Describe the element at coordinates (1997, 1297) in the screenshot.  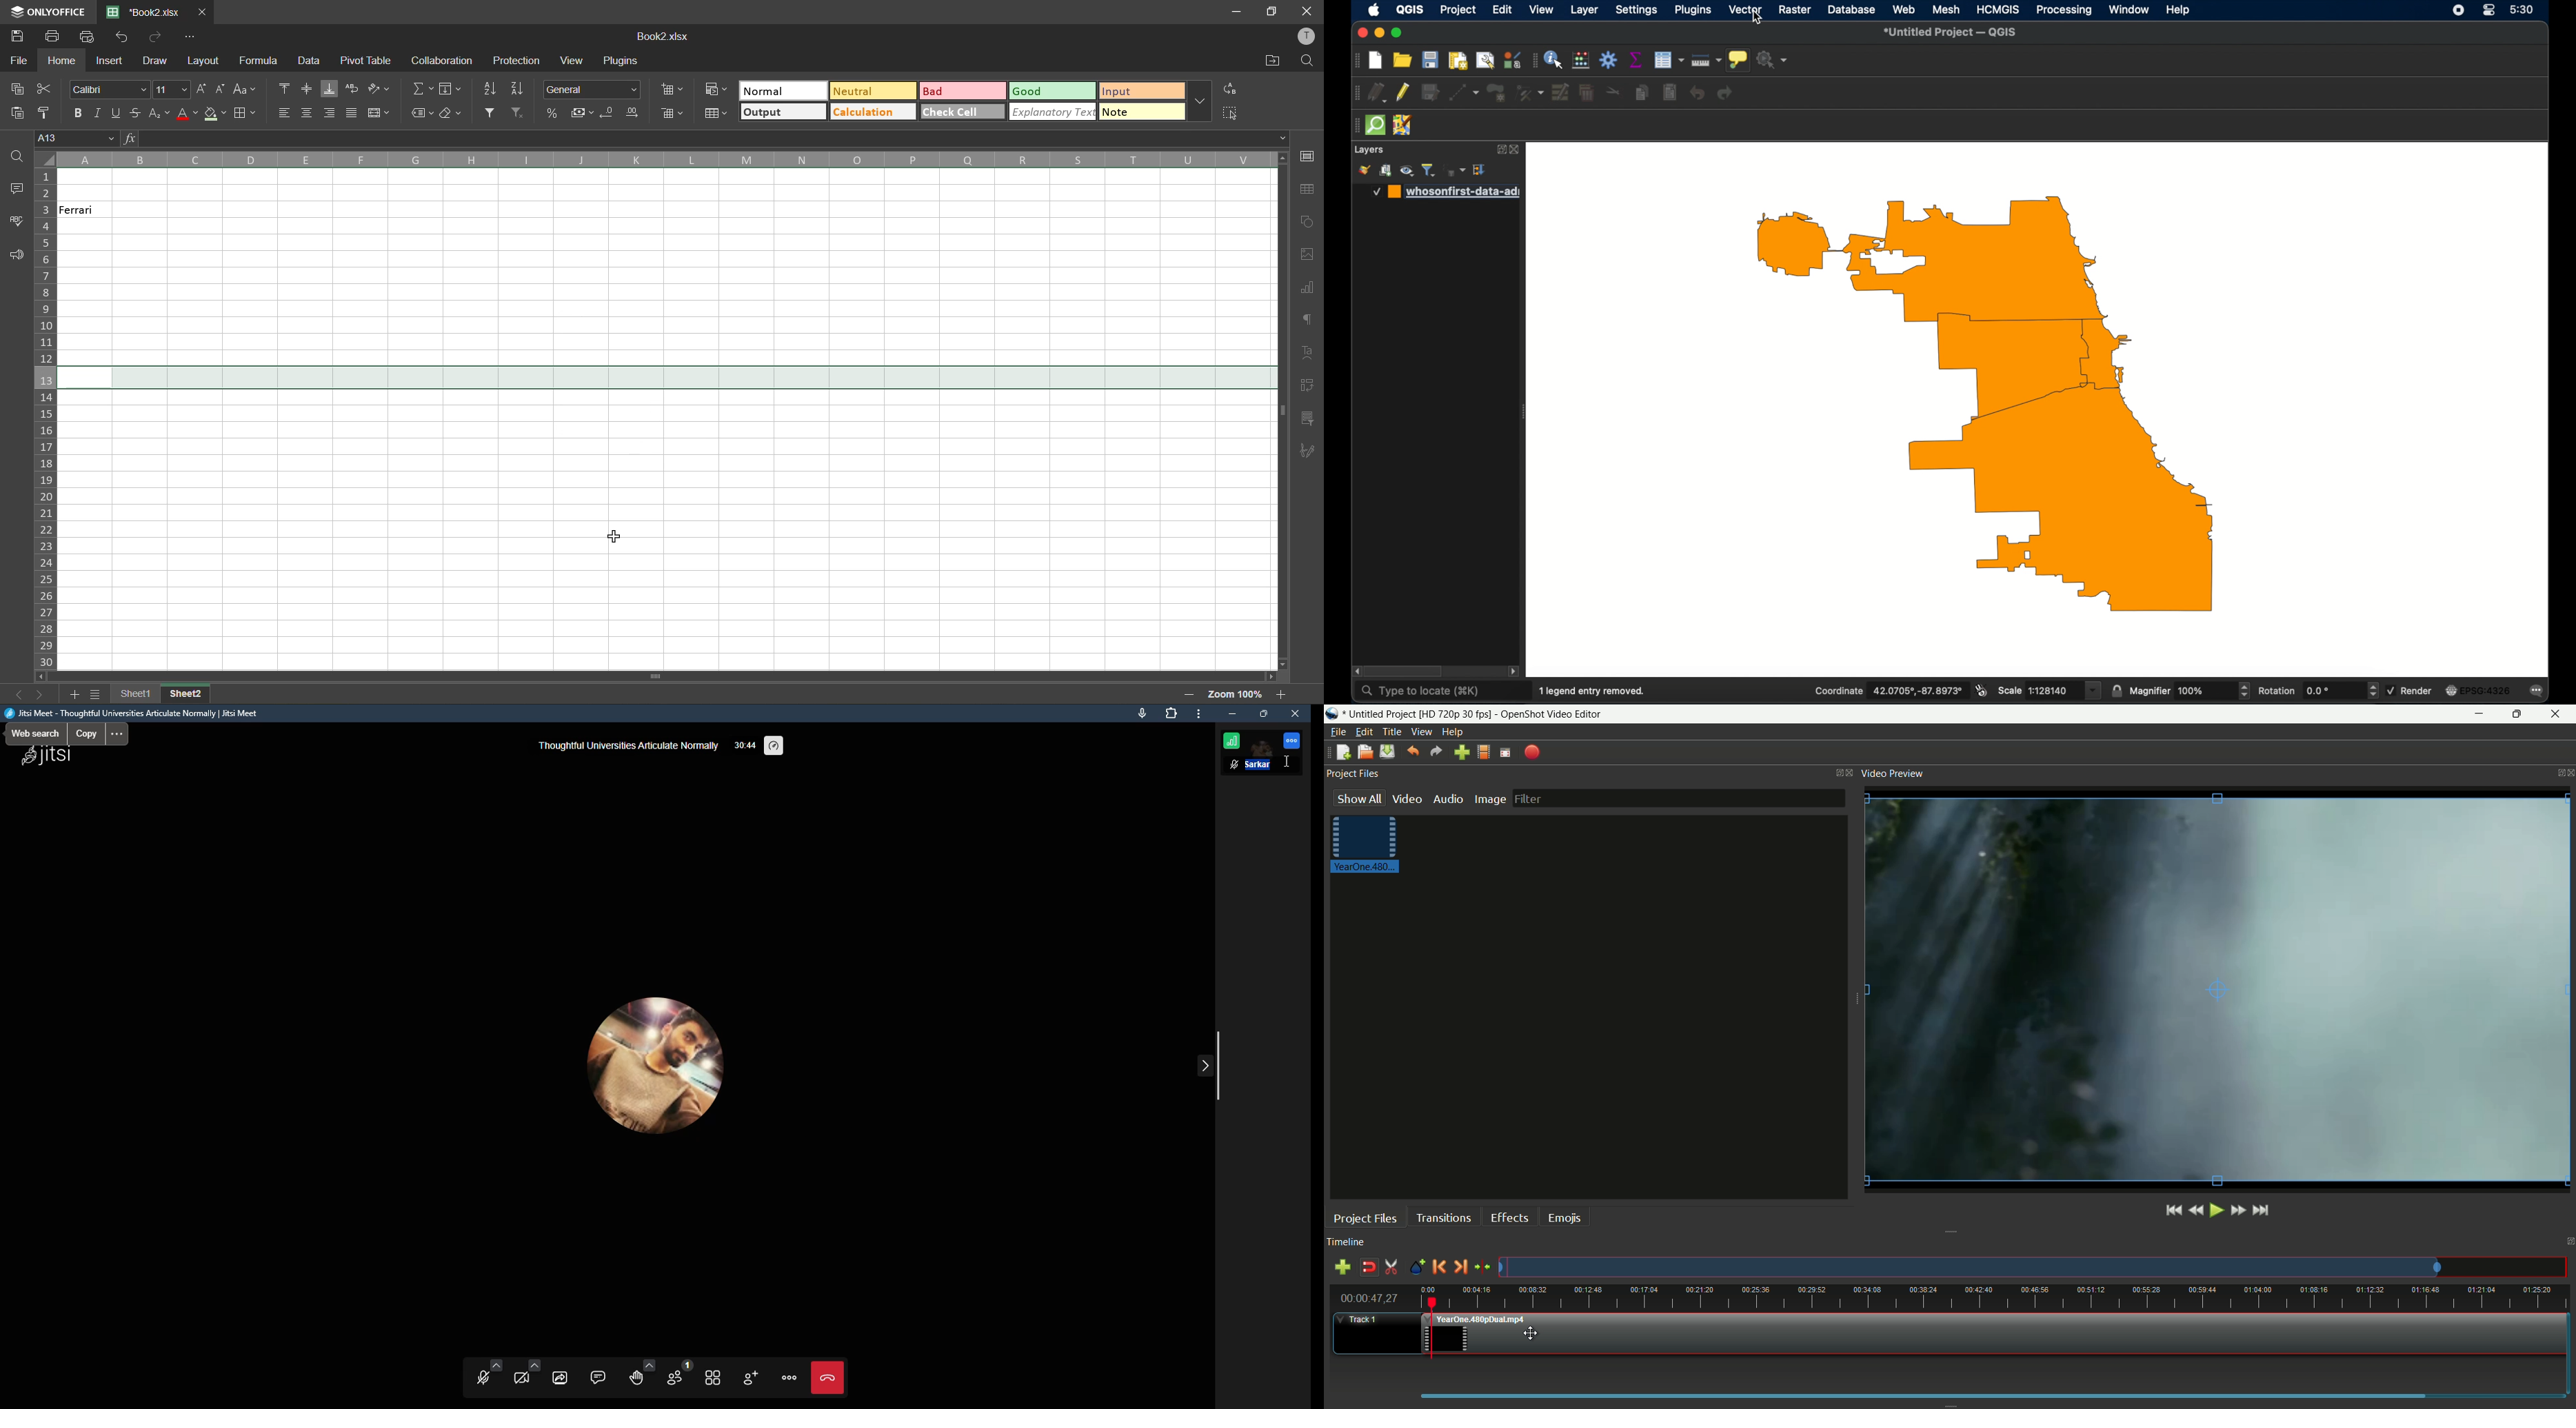
I see `time` at that location.